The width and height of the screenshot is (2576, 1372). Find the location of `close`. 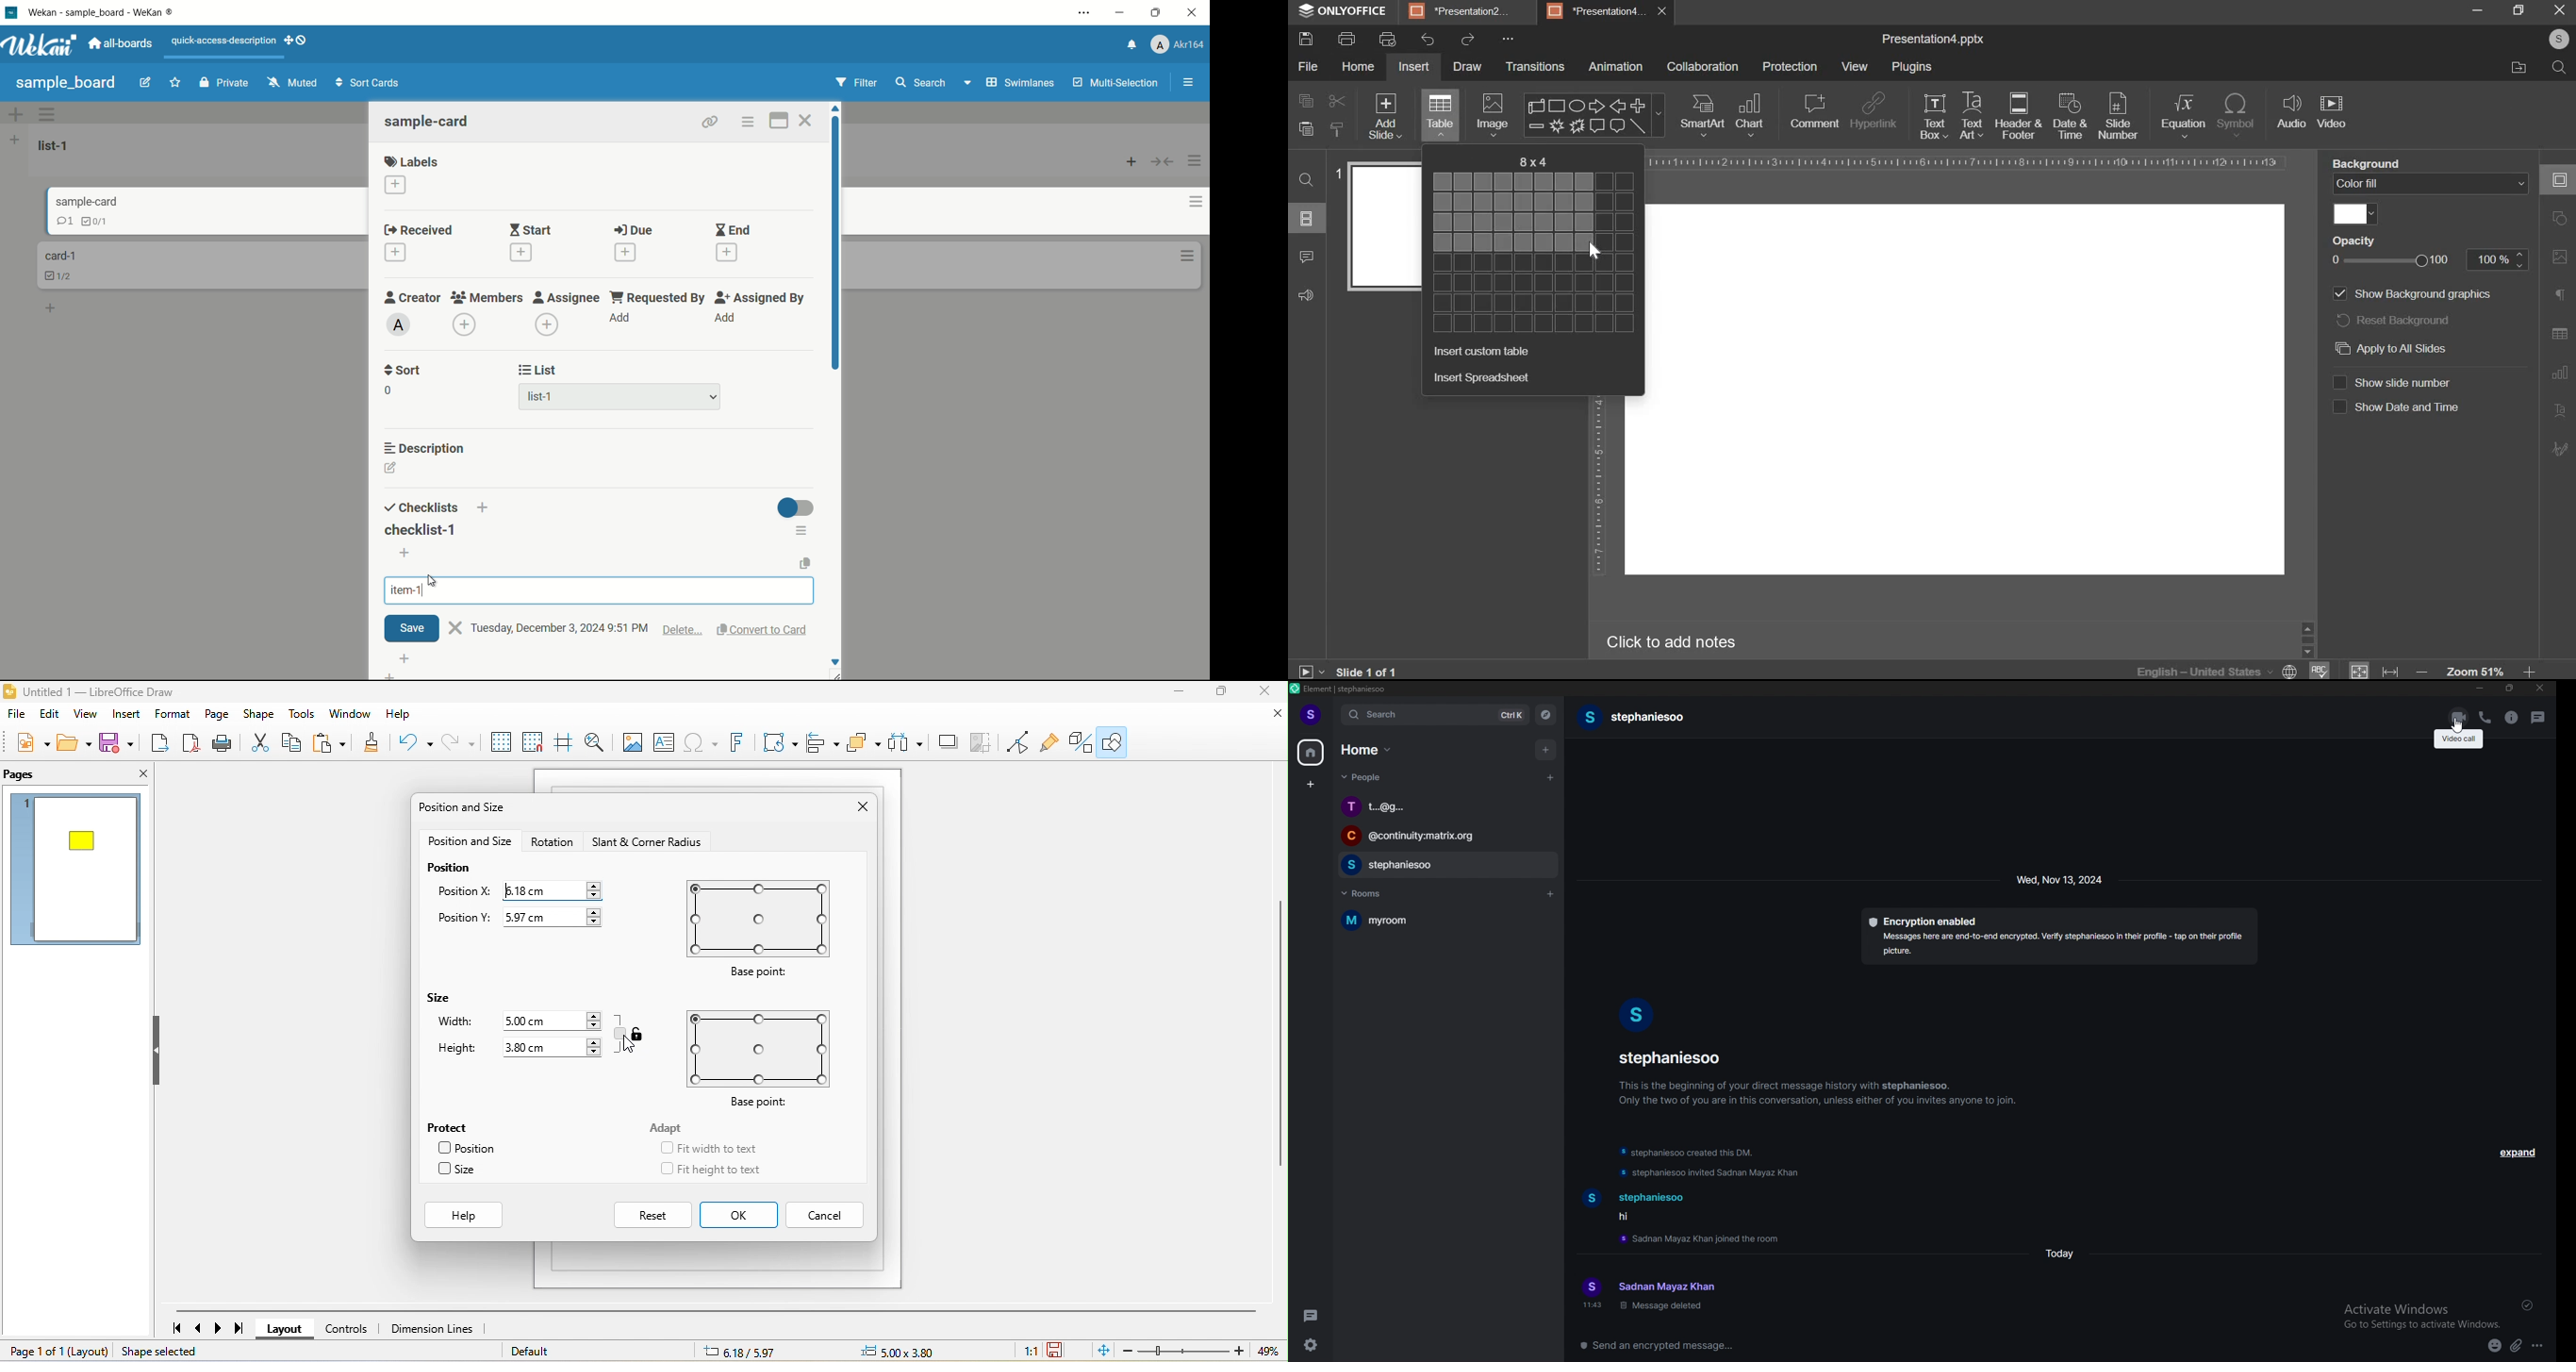

close is located at coordinates (859, 807).